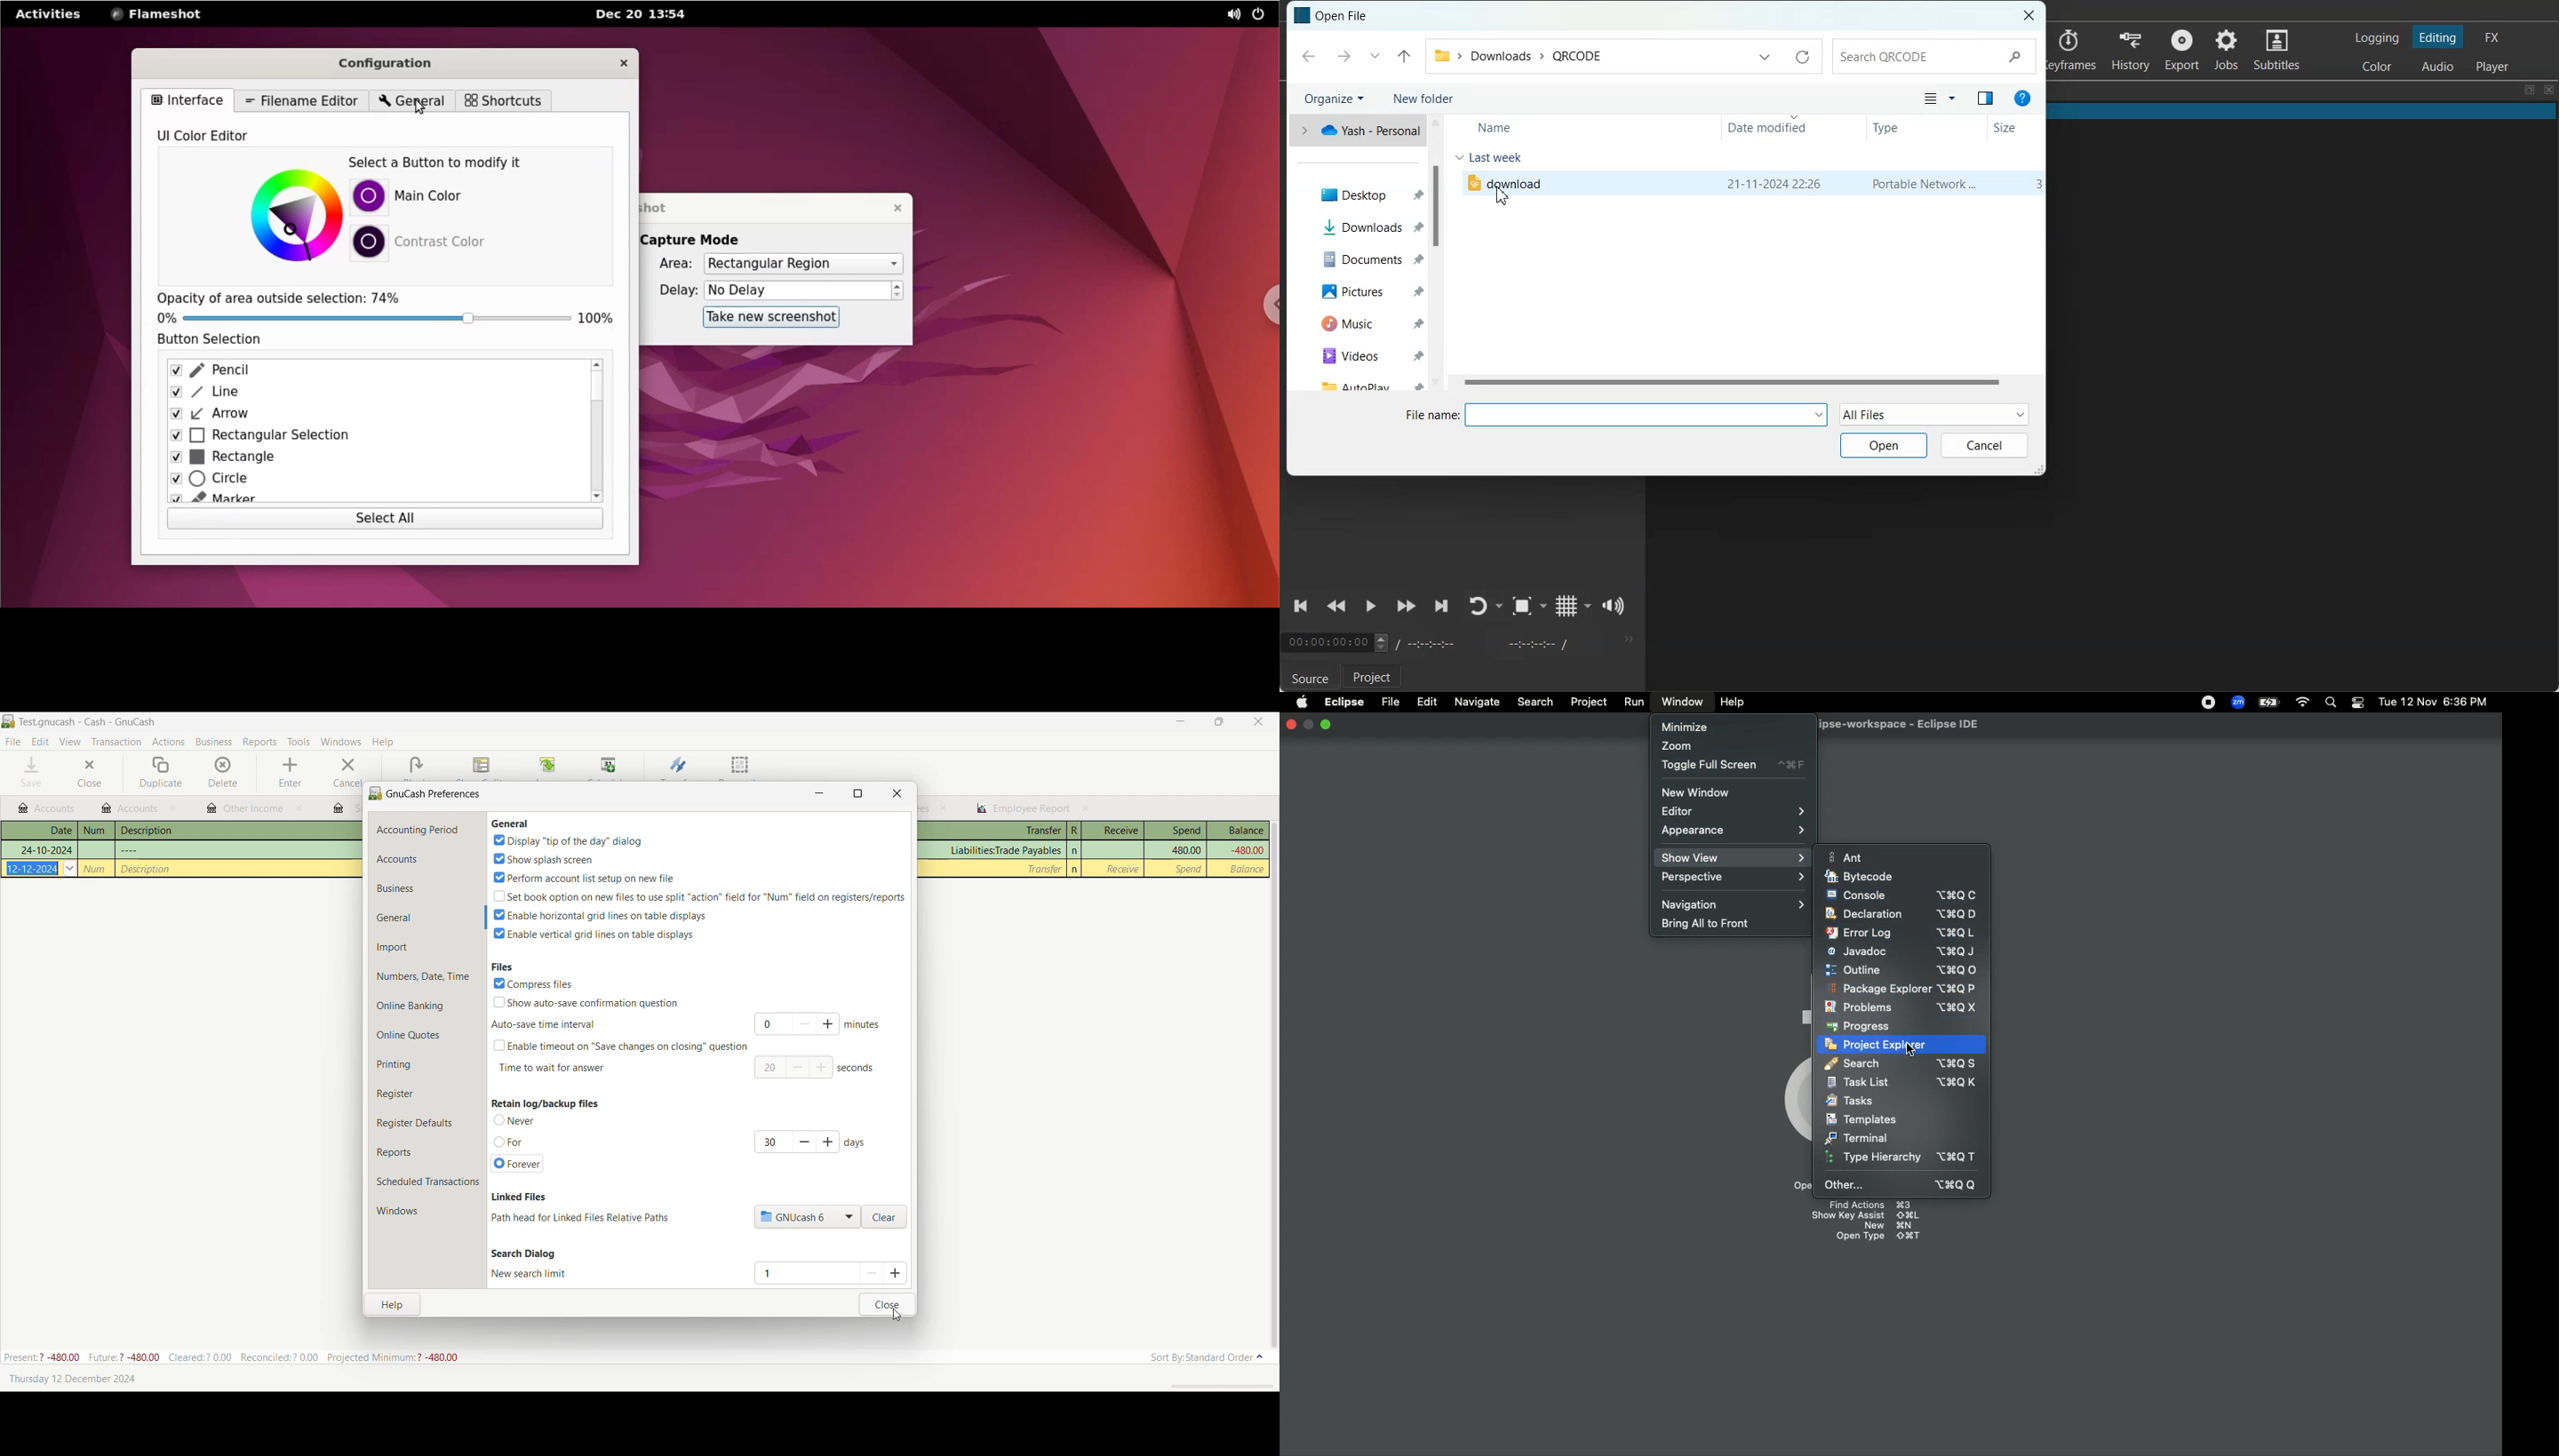 This screenshot has width=2576, height=1456. What do you see at coordinates (542, 858) in the screenshot?
I see `show` at bounding box center [542, 858].